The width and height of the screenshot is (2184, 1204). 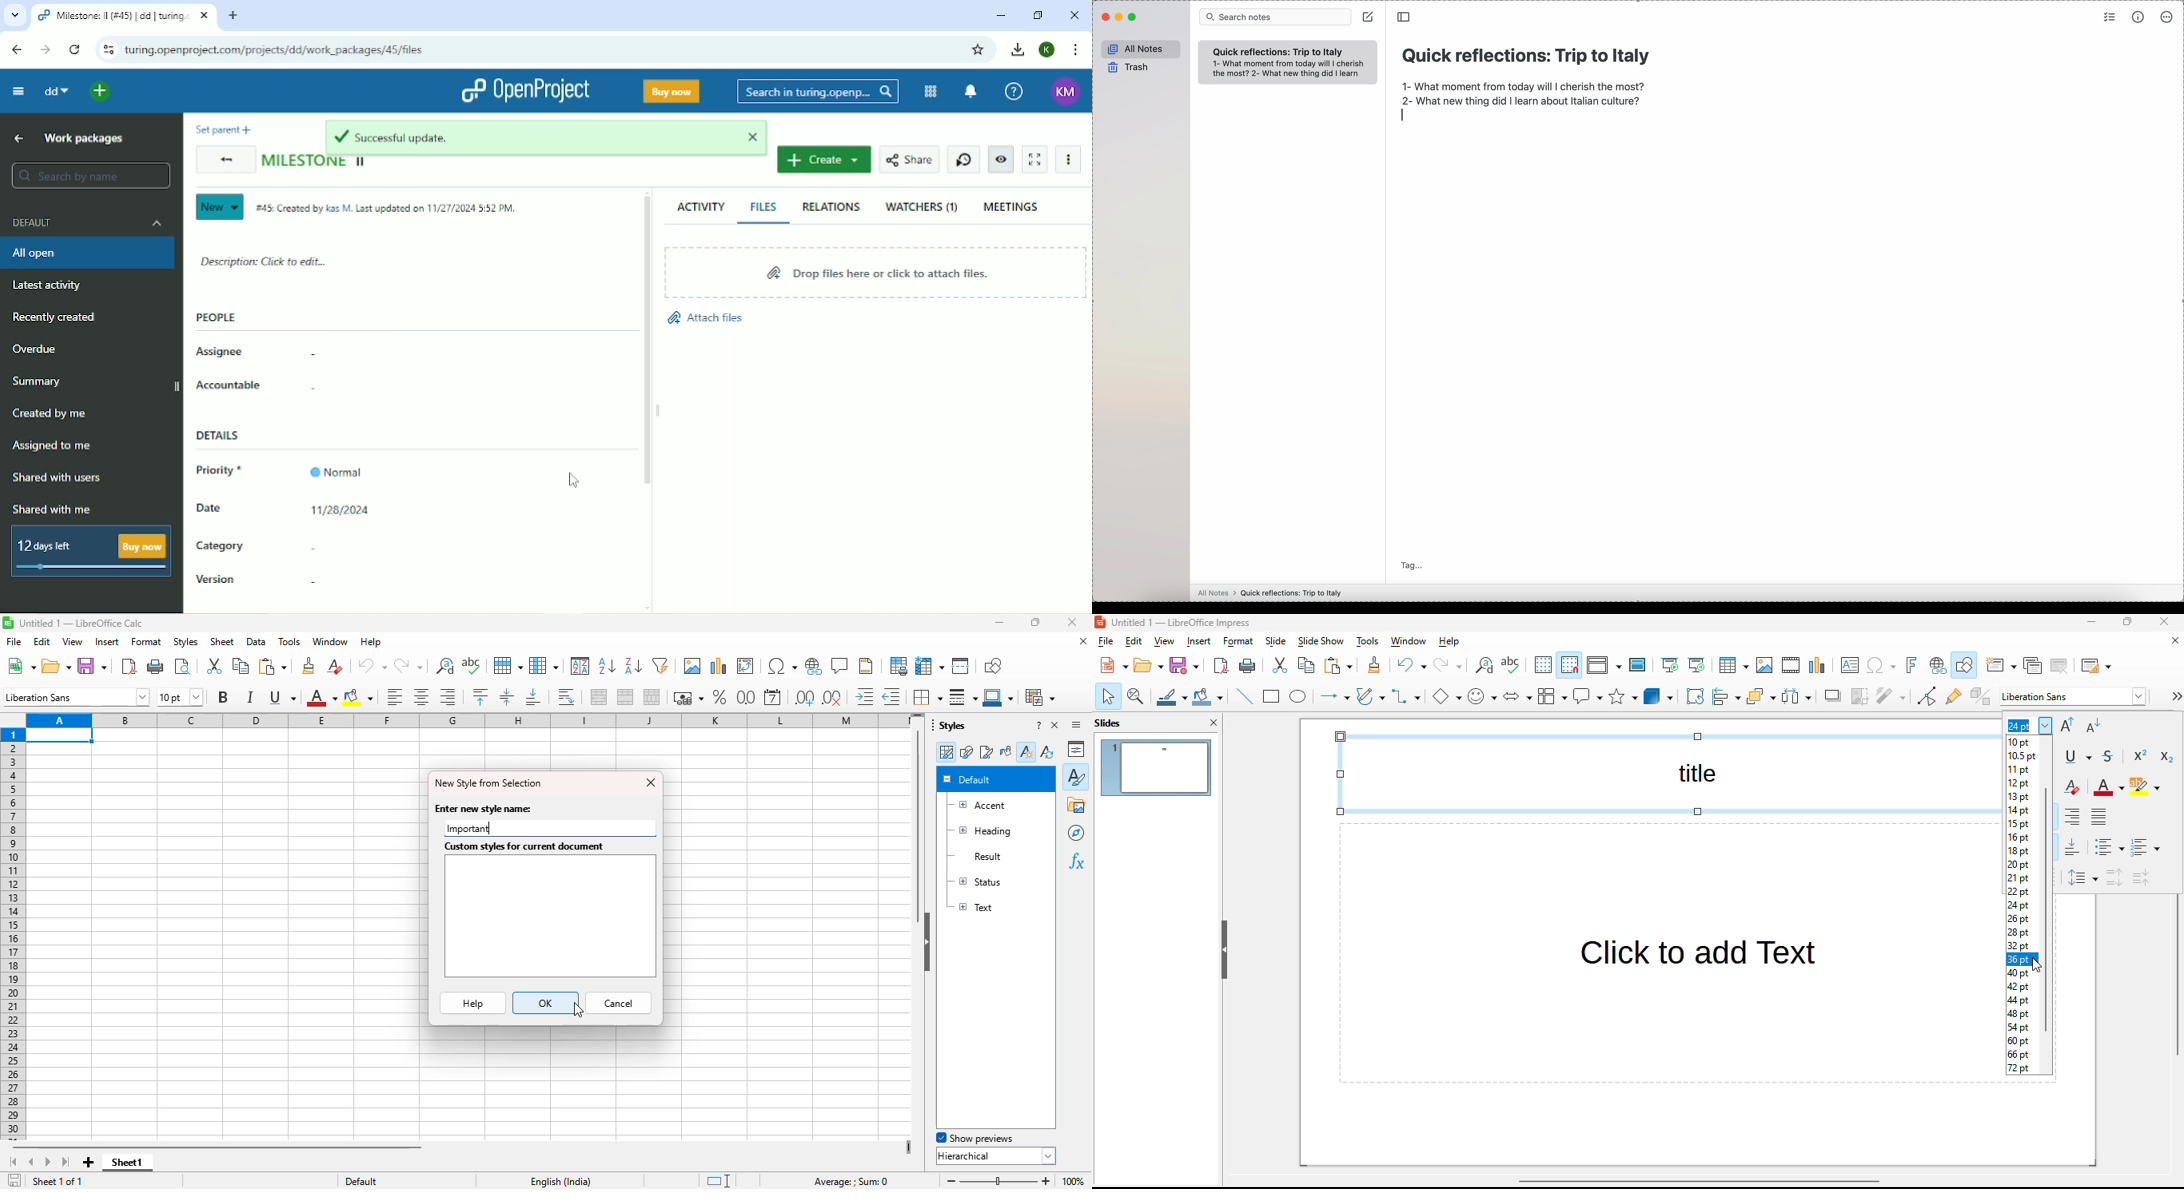 I want to click on underline, so click(x=282, y=698).